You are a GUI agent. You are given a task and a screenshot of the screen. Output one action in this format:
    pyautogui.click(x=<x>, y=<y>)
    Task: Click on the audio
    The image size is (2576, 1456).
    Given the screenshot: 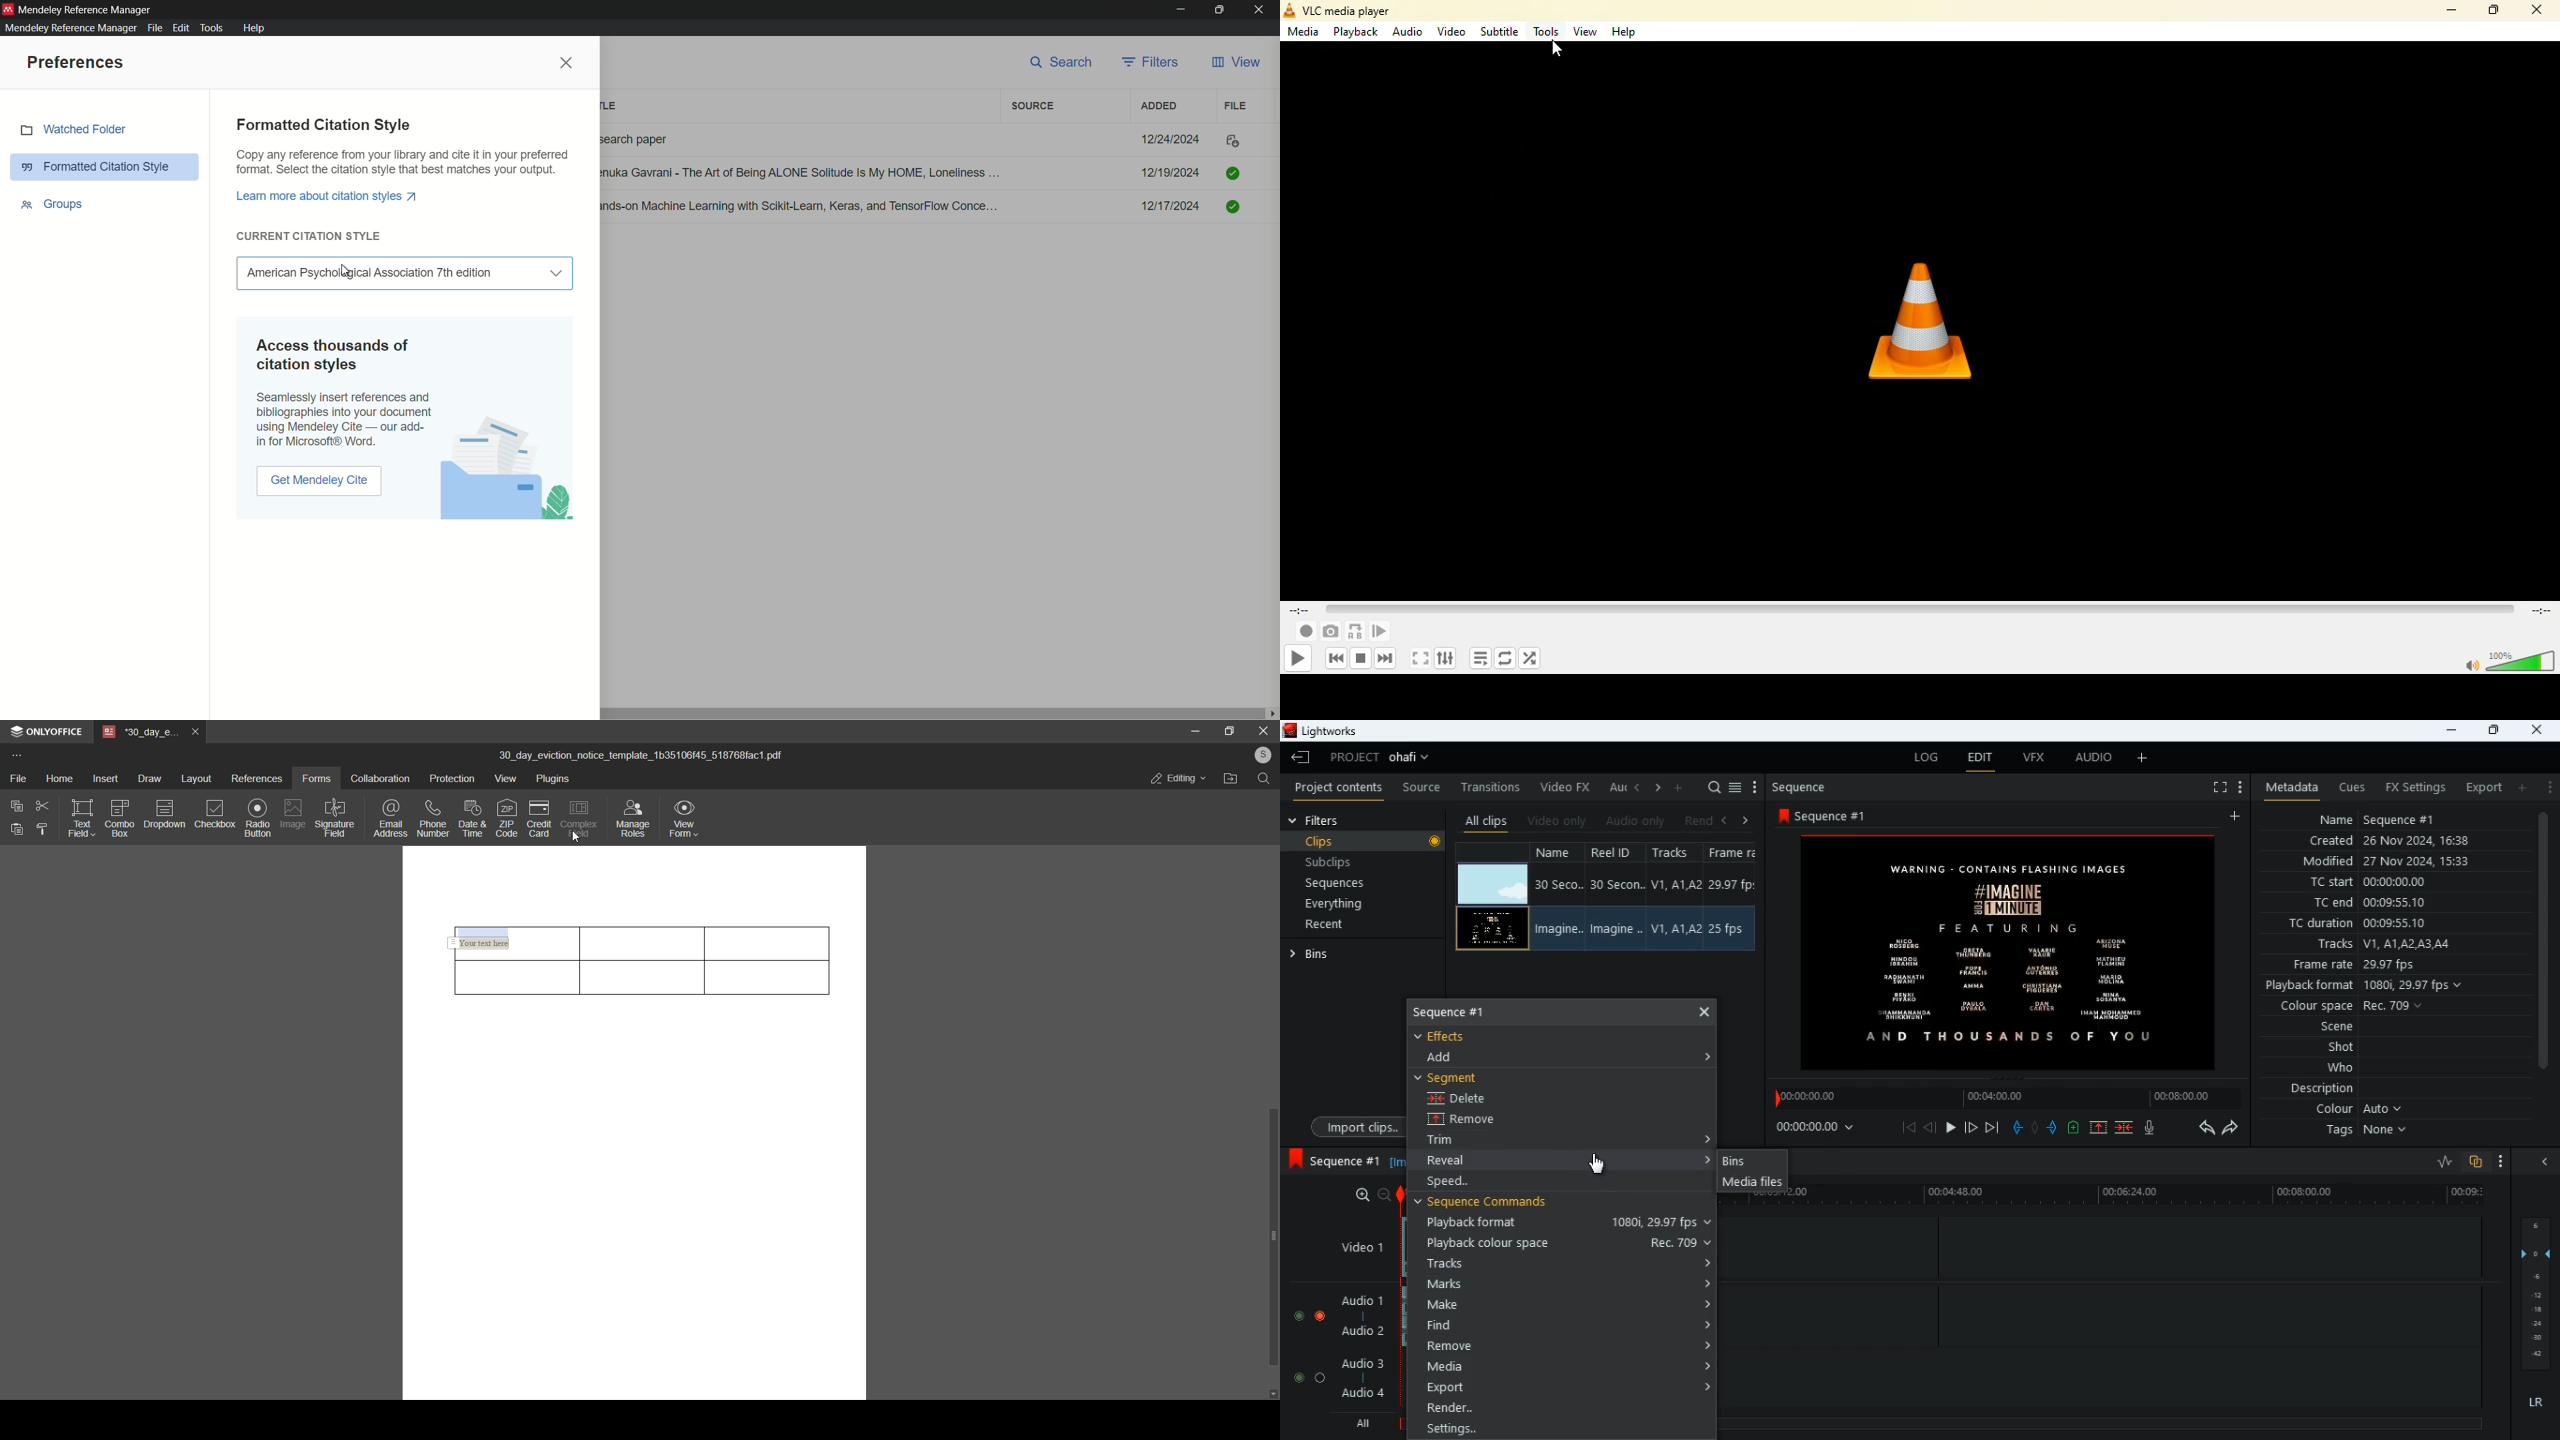 What is the action you would take?
    pyautogui.click(x=1407, y=34)
    